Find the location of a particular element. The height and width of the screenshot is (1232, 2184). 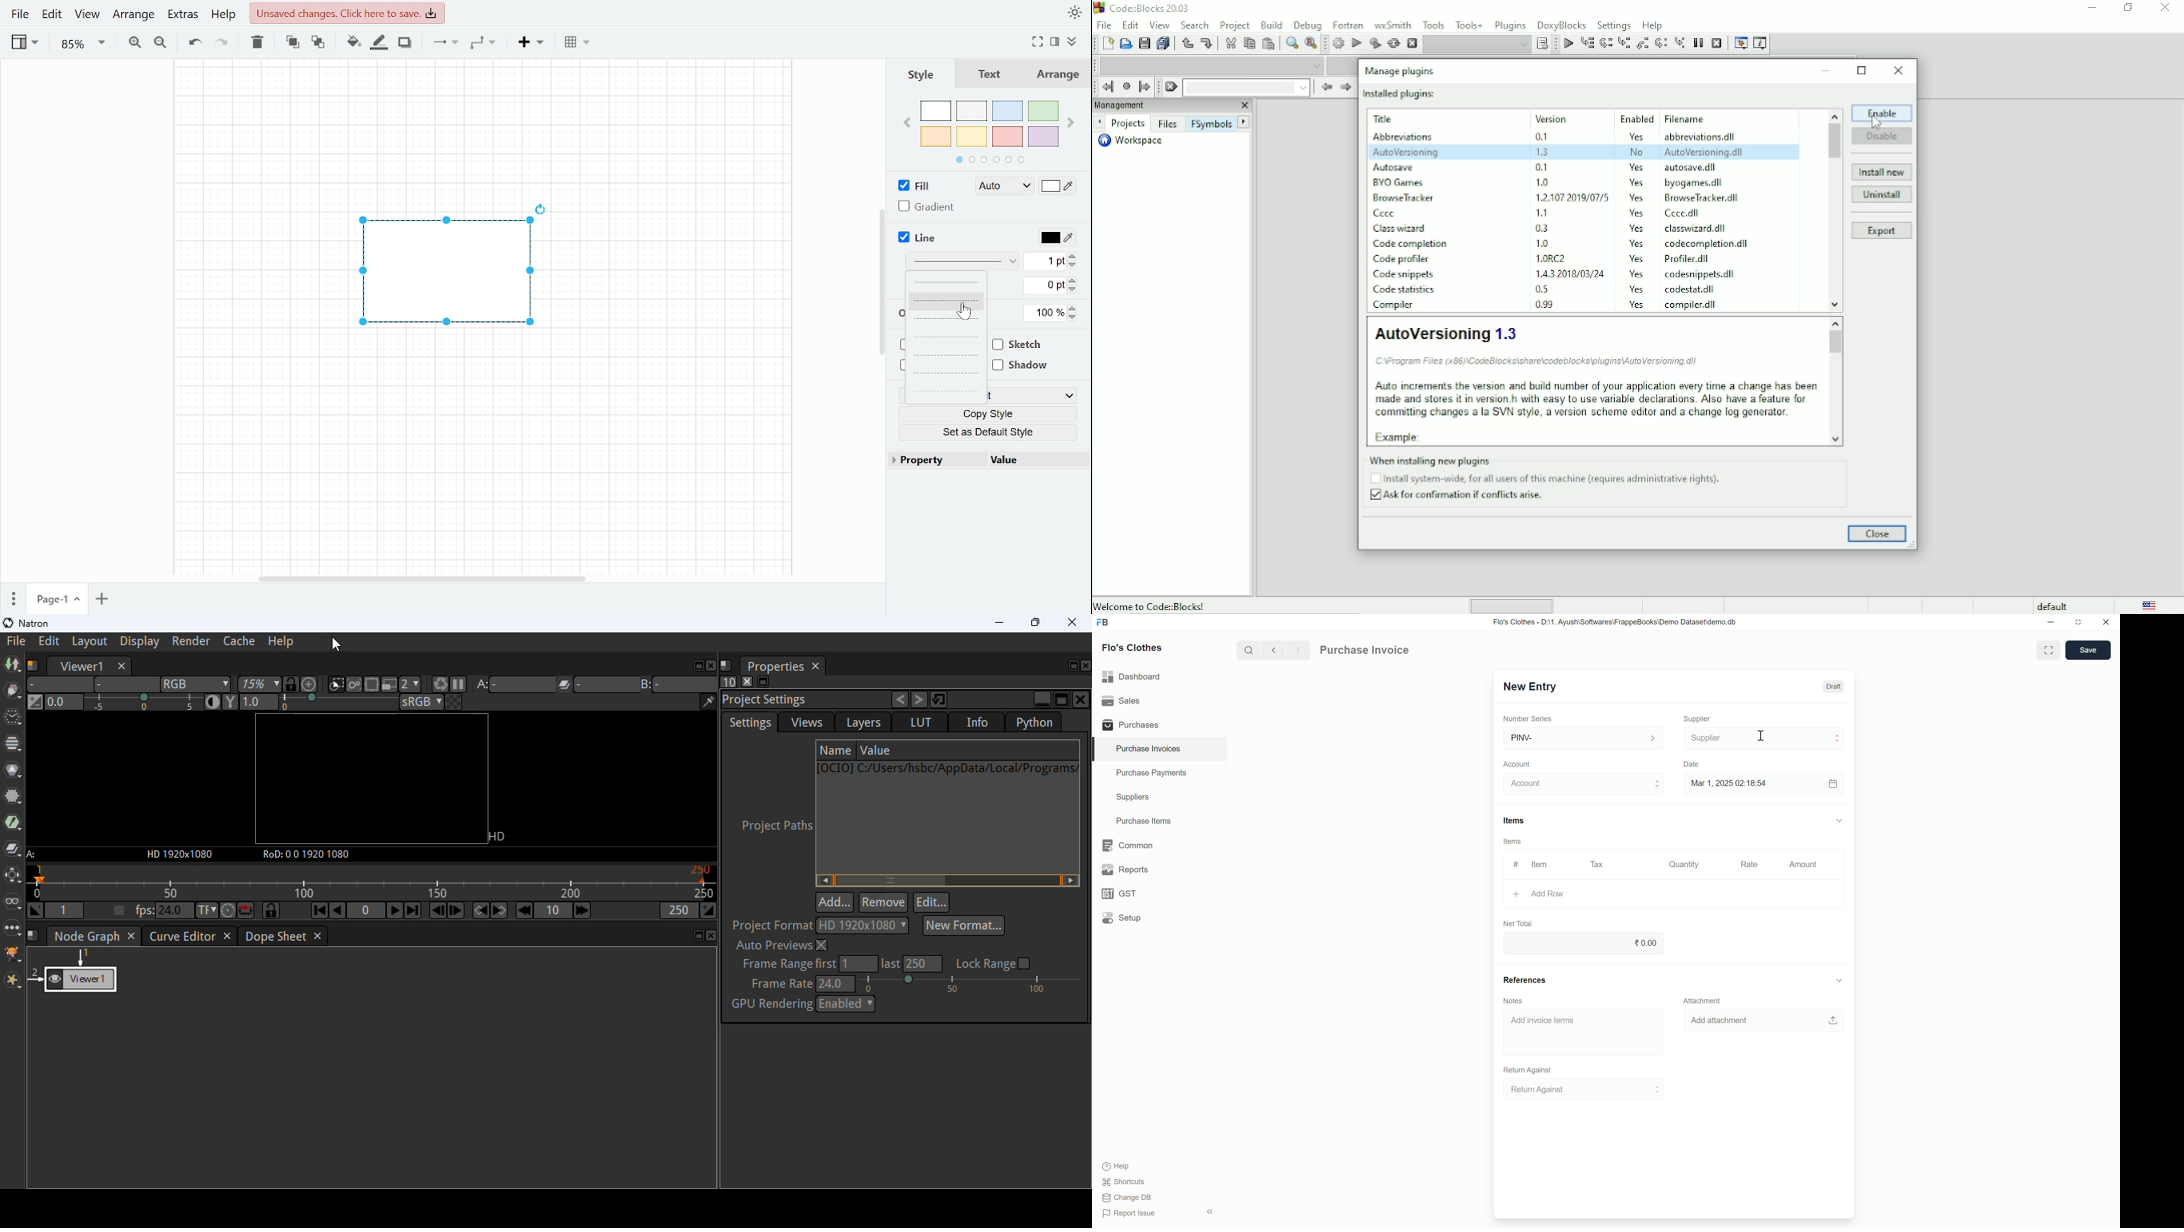

Change dimension is located at coordinates (2079, 622).